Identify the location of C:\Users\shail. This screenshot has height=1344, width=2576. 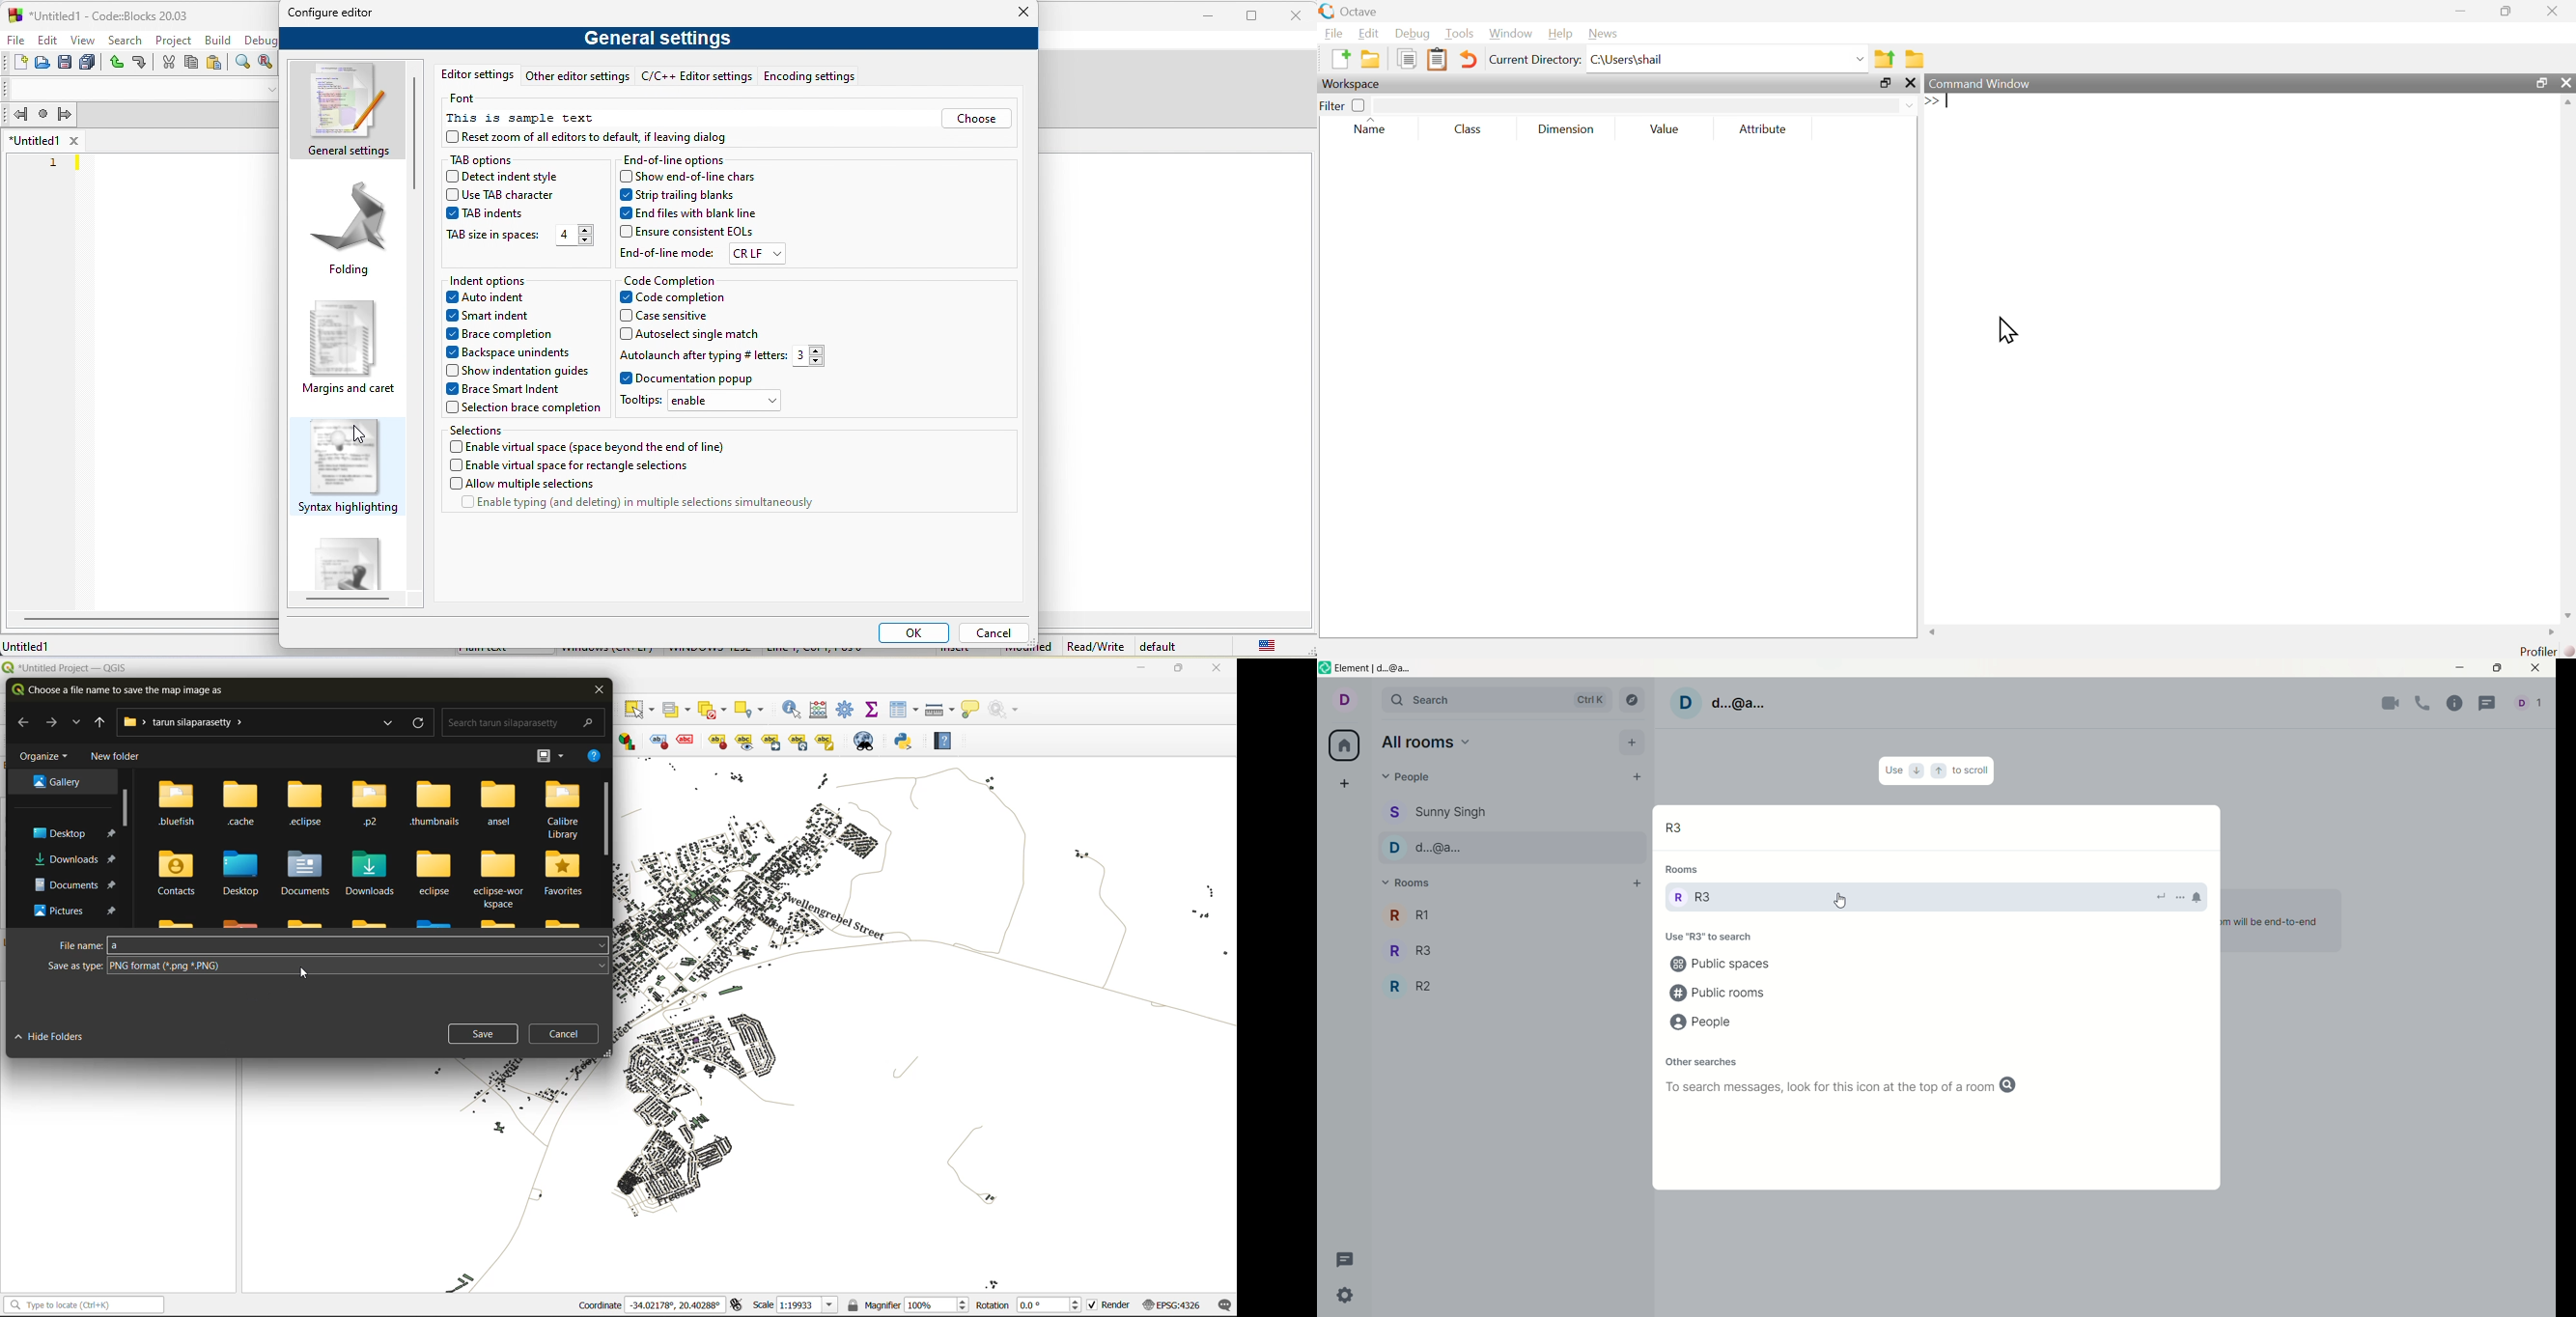
(1728, 59).